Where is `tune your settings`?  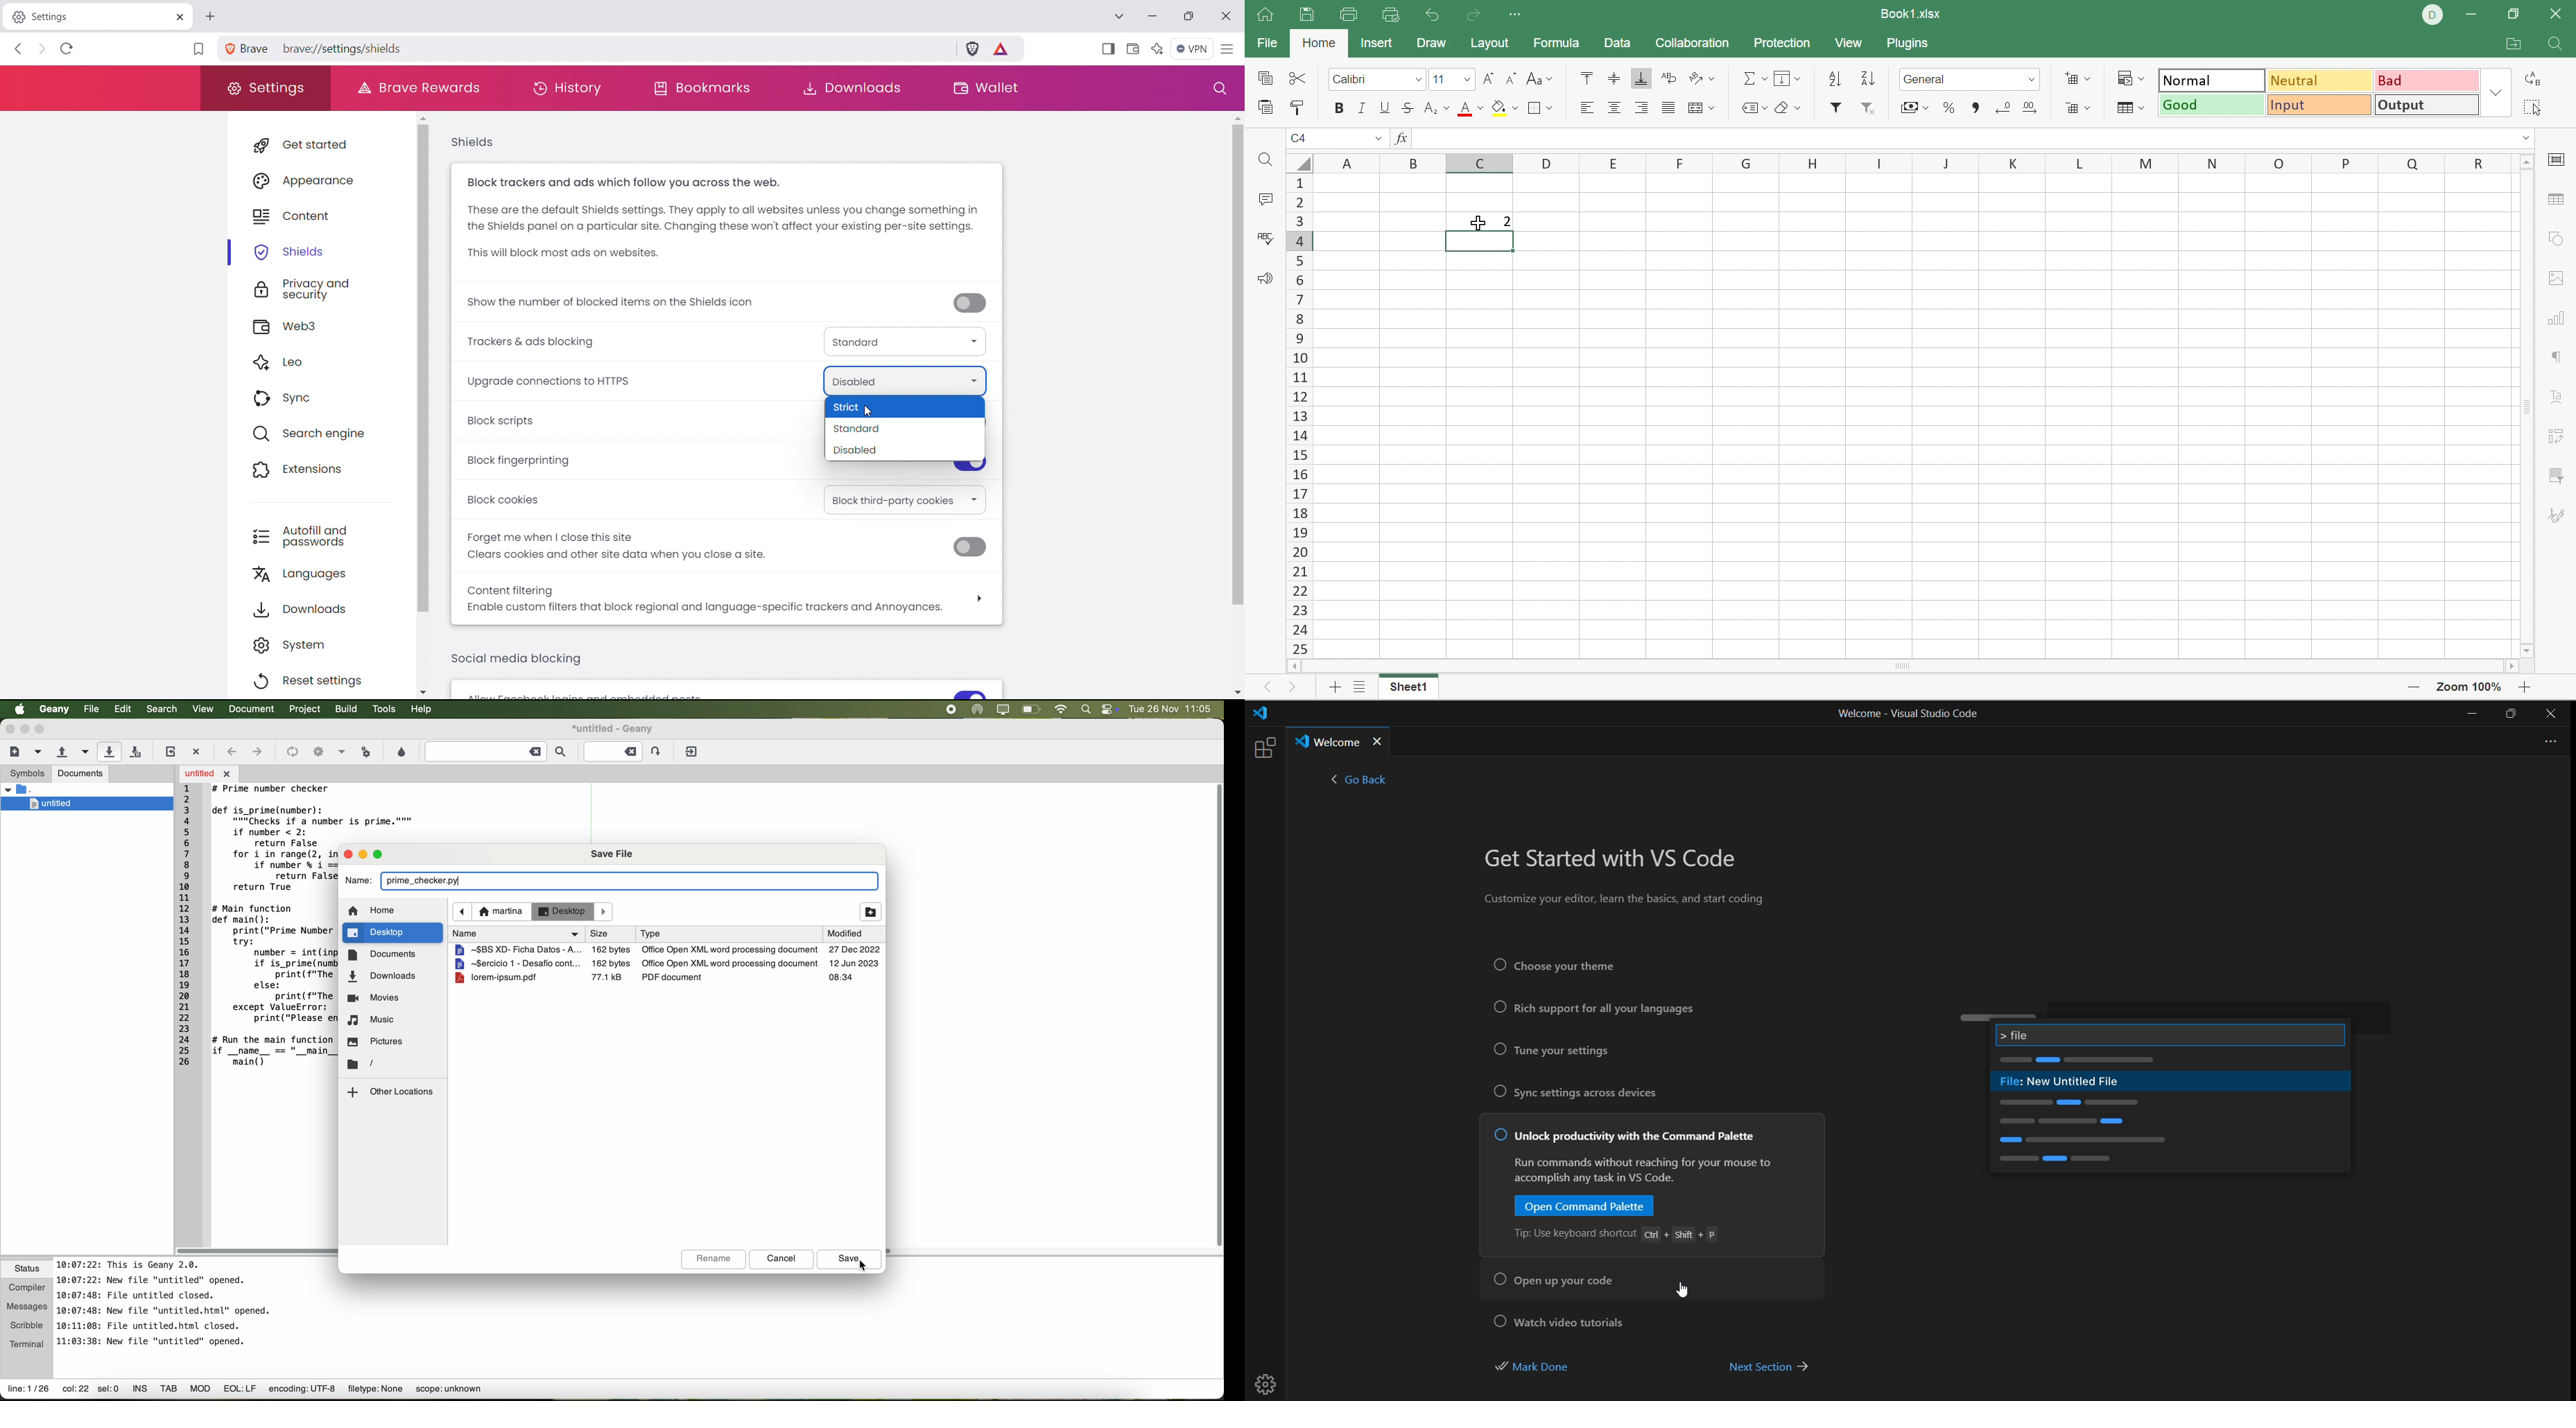
tune your settings is located at coordinates (1558, 1051).